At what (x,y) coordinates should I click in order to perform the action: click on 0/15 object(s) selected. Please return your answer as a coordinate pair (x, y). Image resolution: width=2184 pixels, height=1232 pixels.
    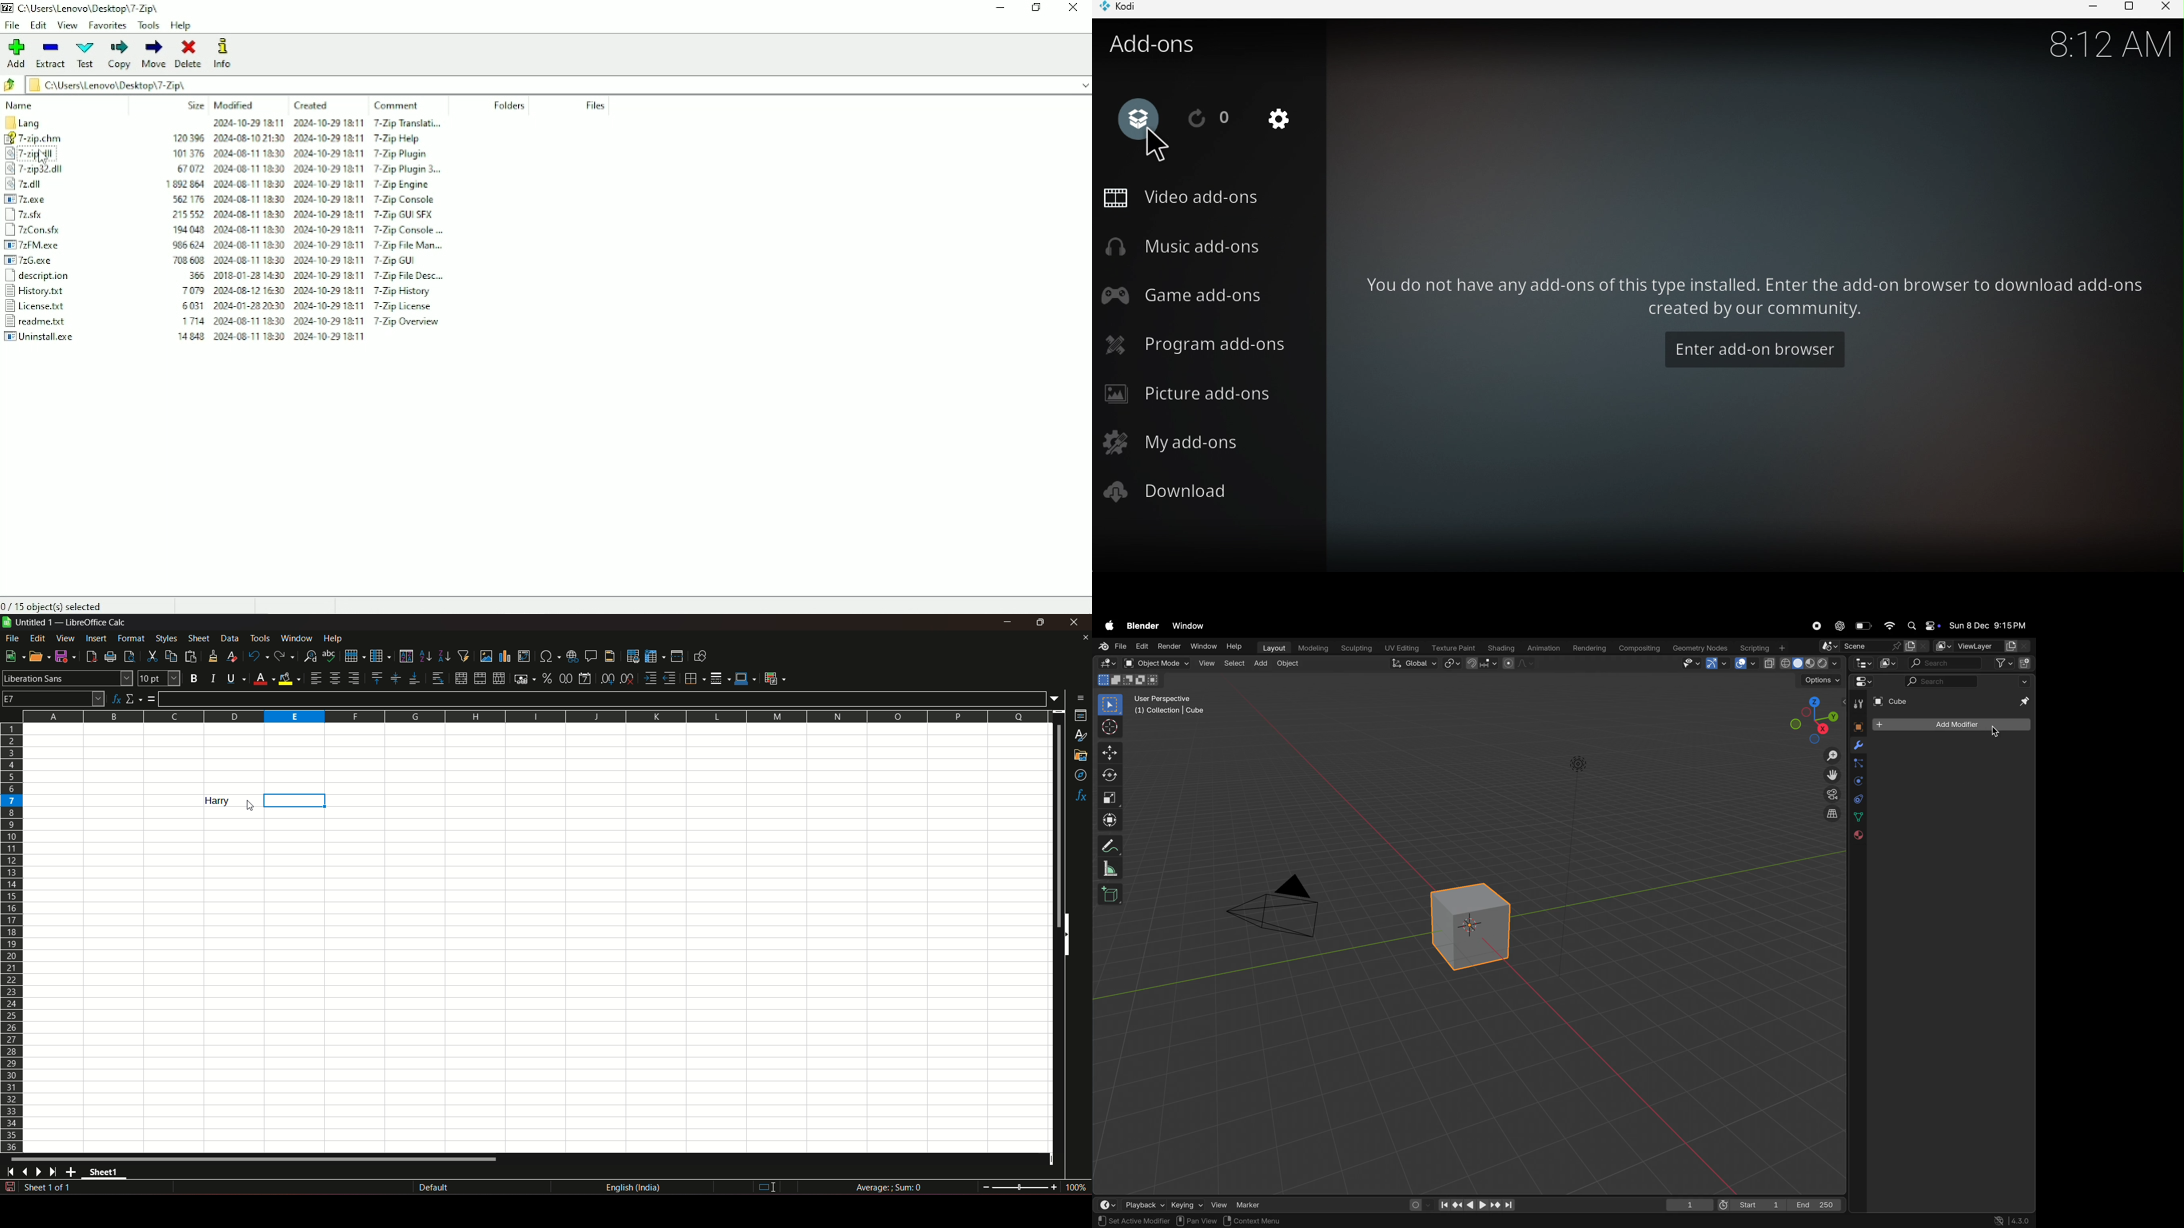
    Looking at the image, I should click on (54, 606).